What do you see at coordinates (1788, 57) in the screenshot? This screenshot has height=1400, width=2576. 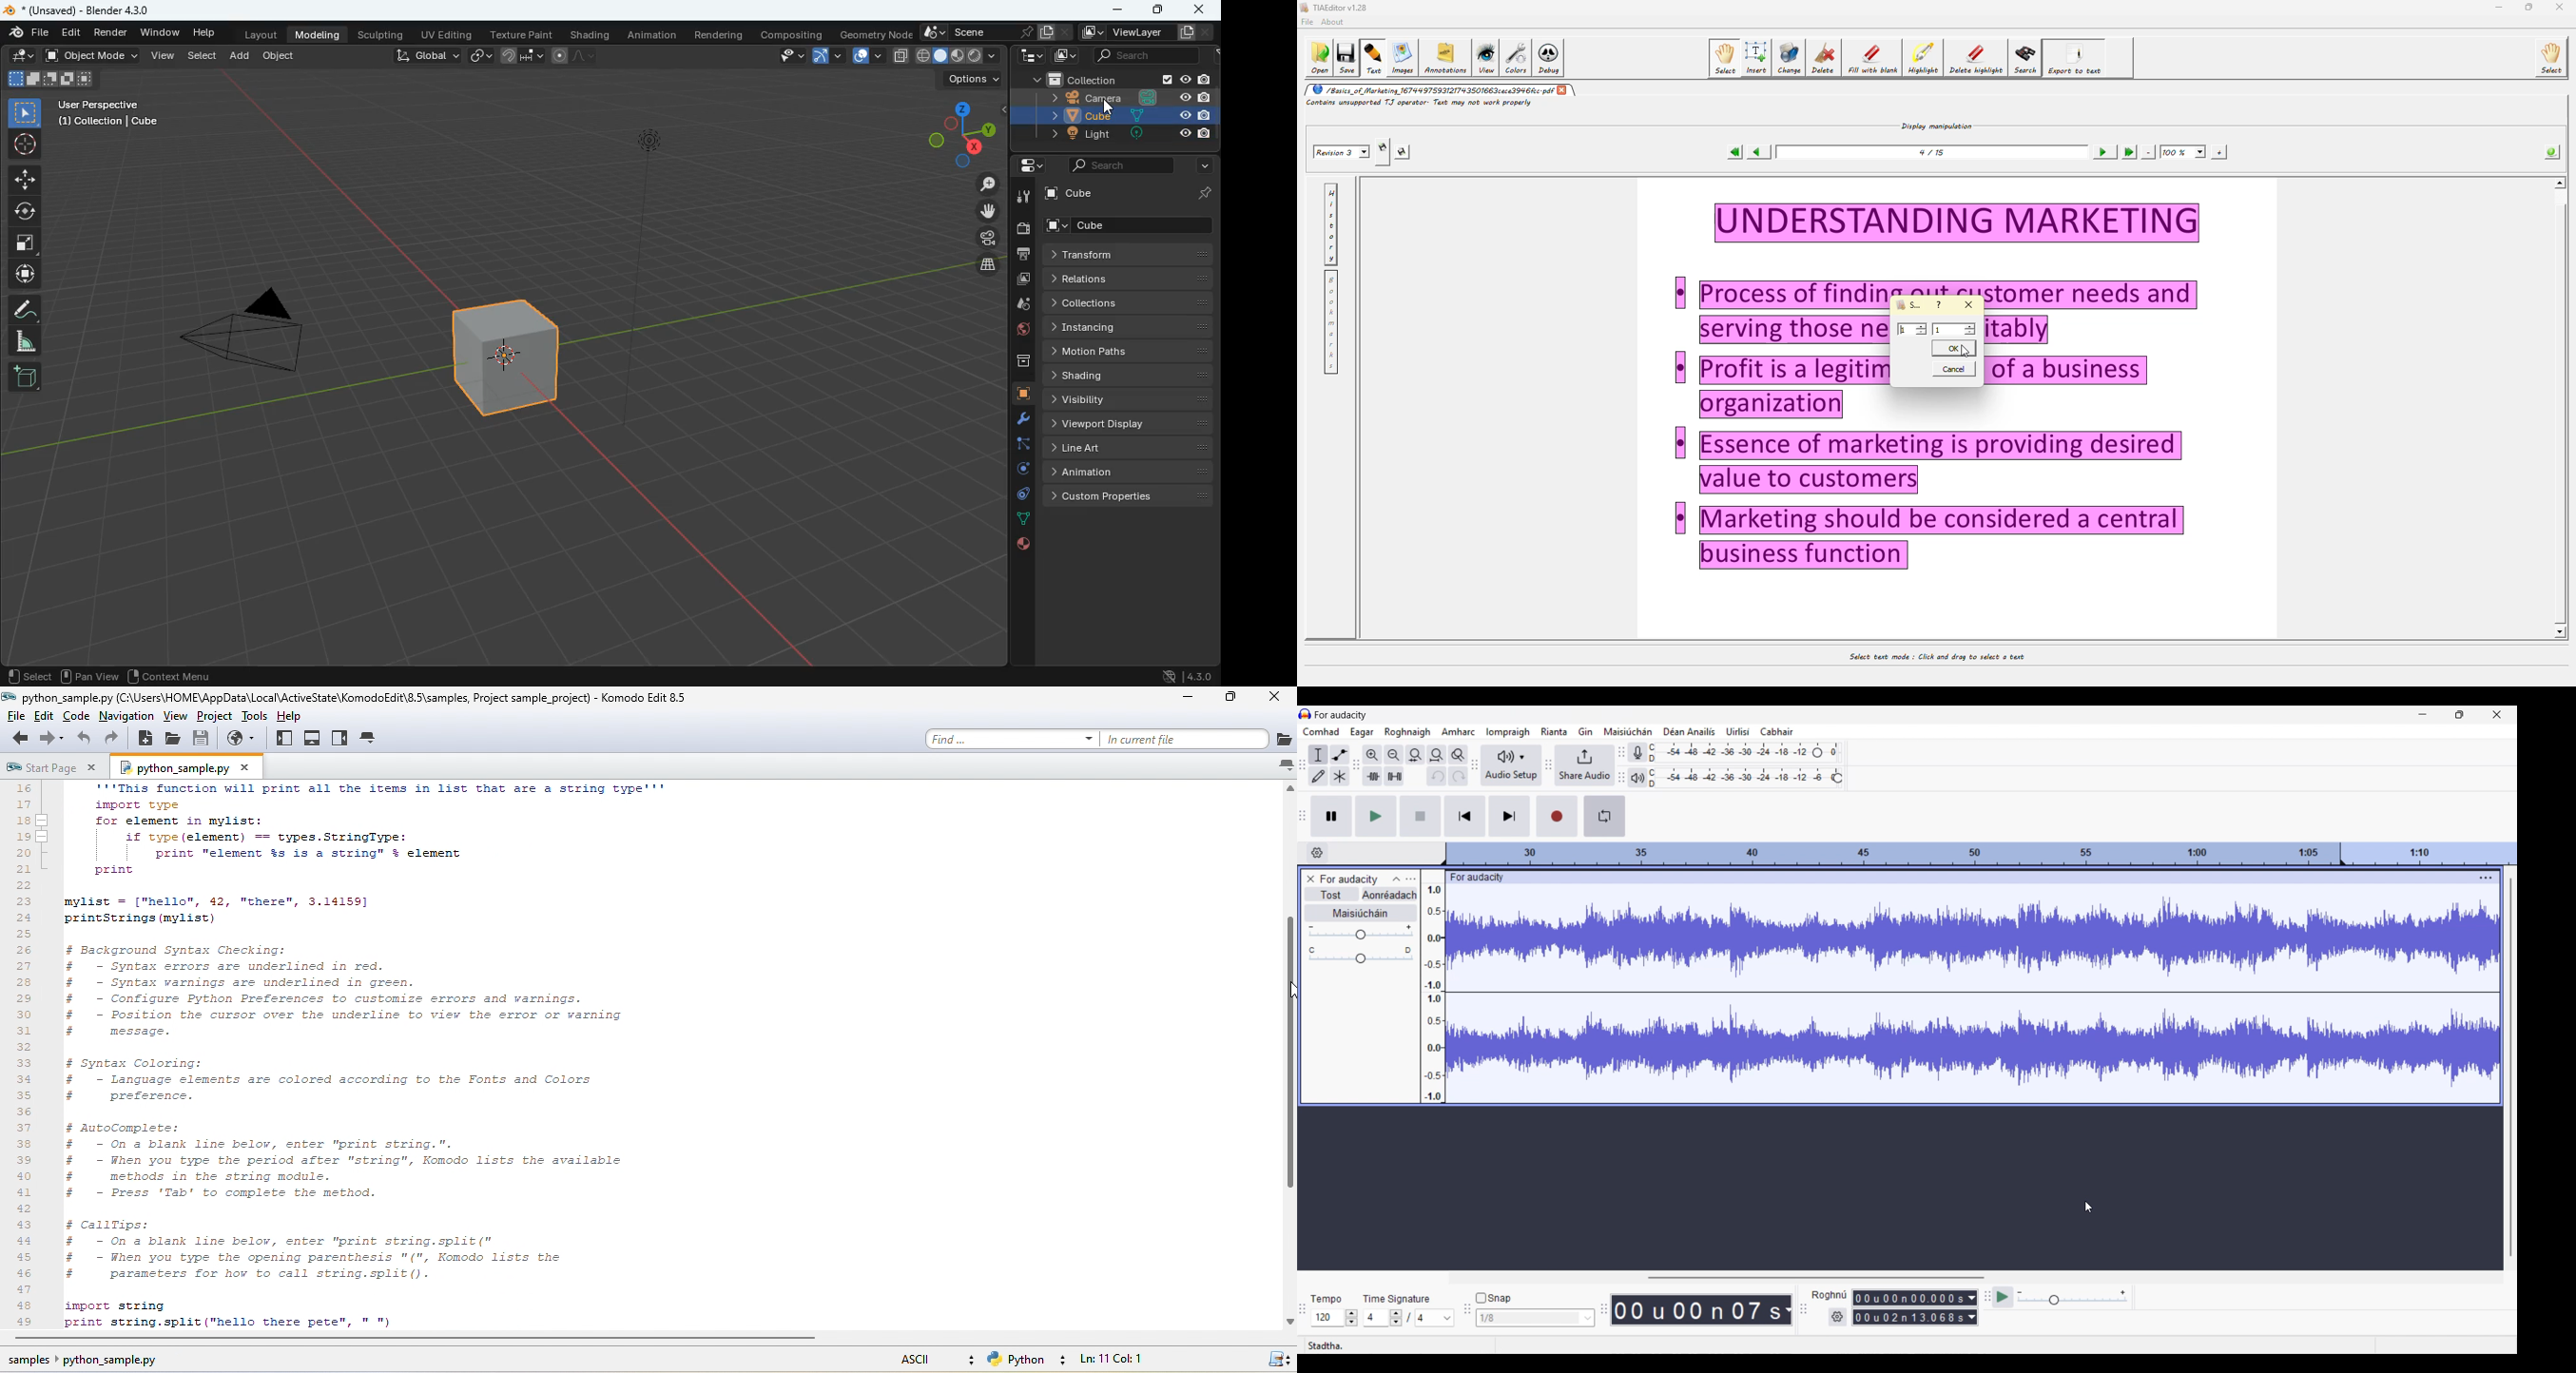 I see `change` at bounding box center [1788, 57].